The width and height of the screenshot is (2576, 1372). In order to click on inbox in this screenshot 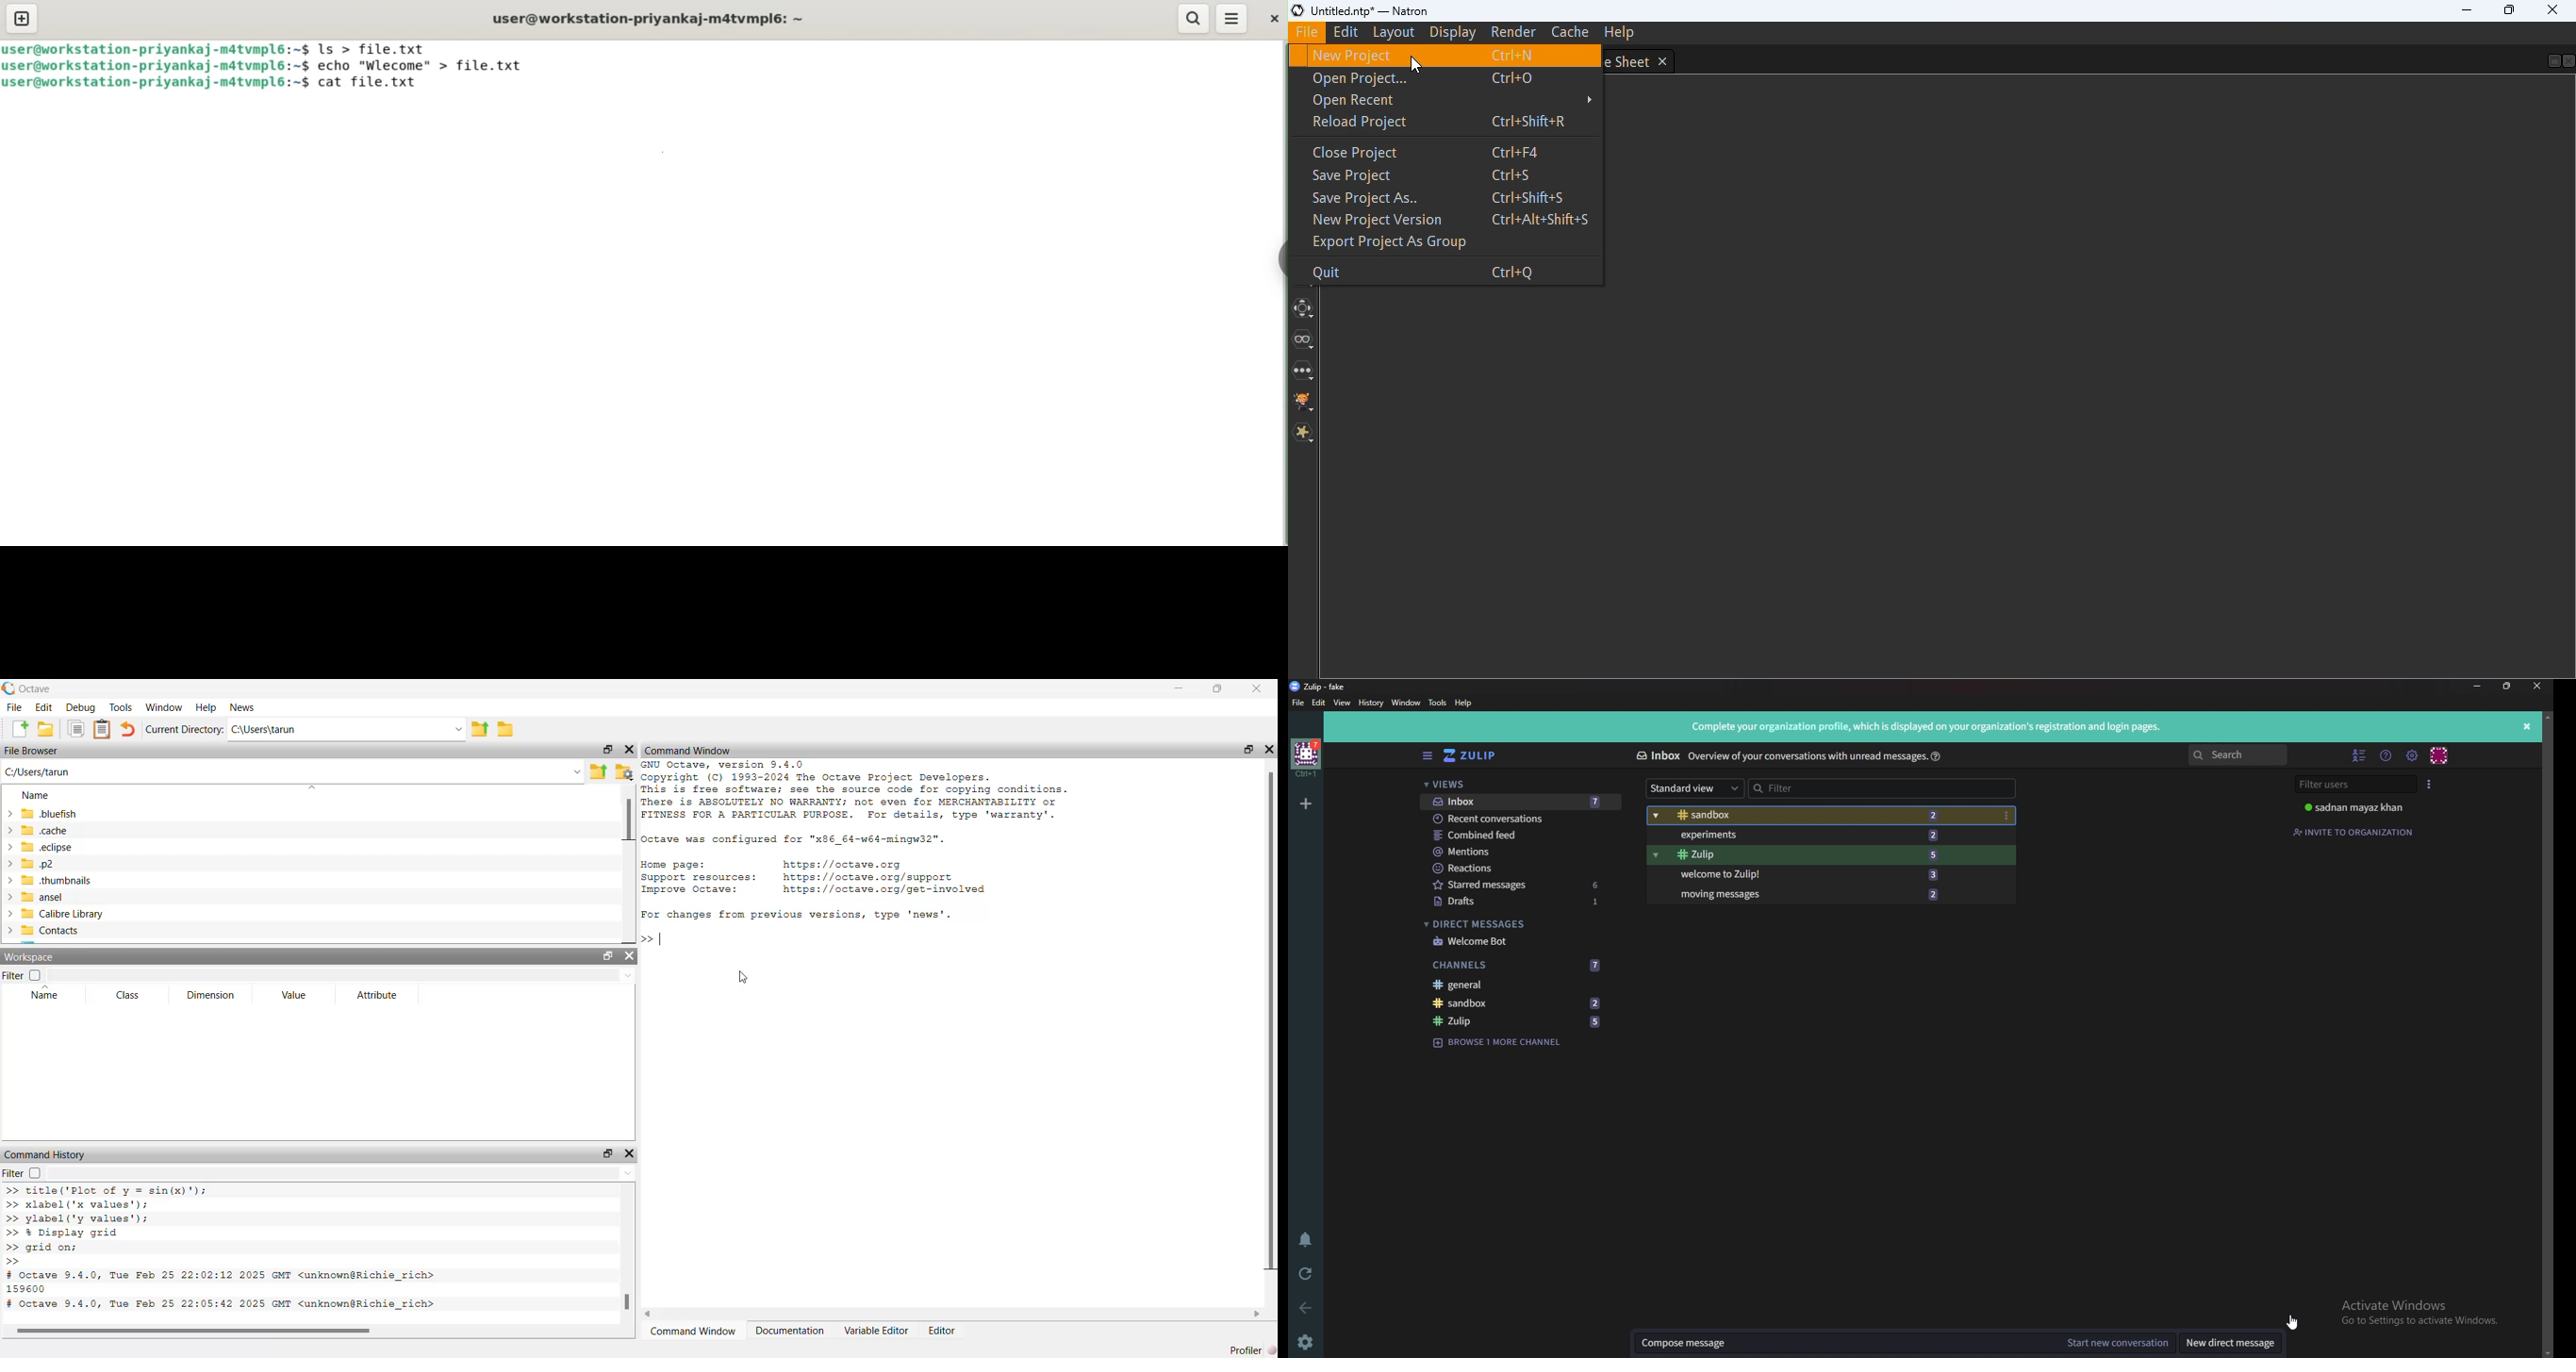, I will do `click(1521, 802)`.